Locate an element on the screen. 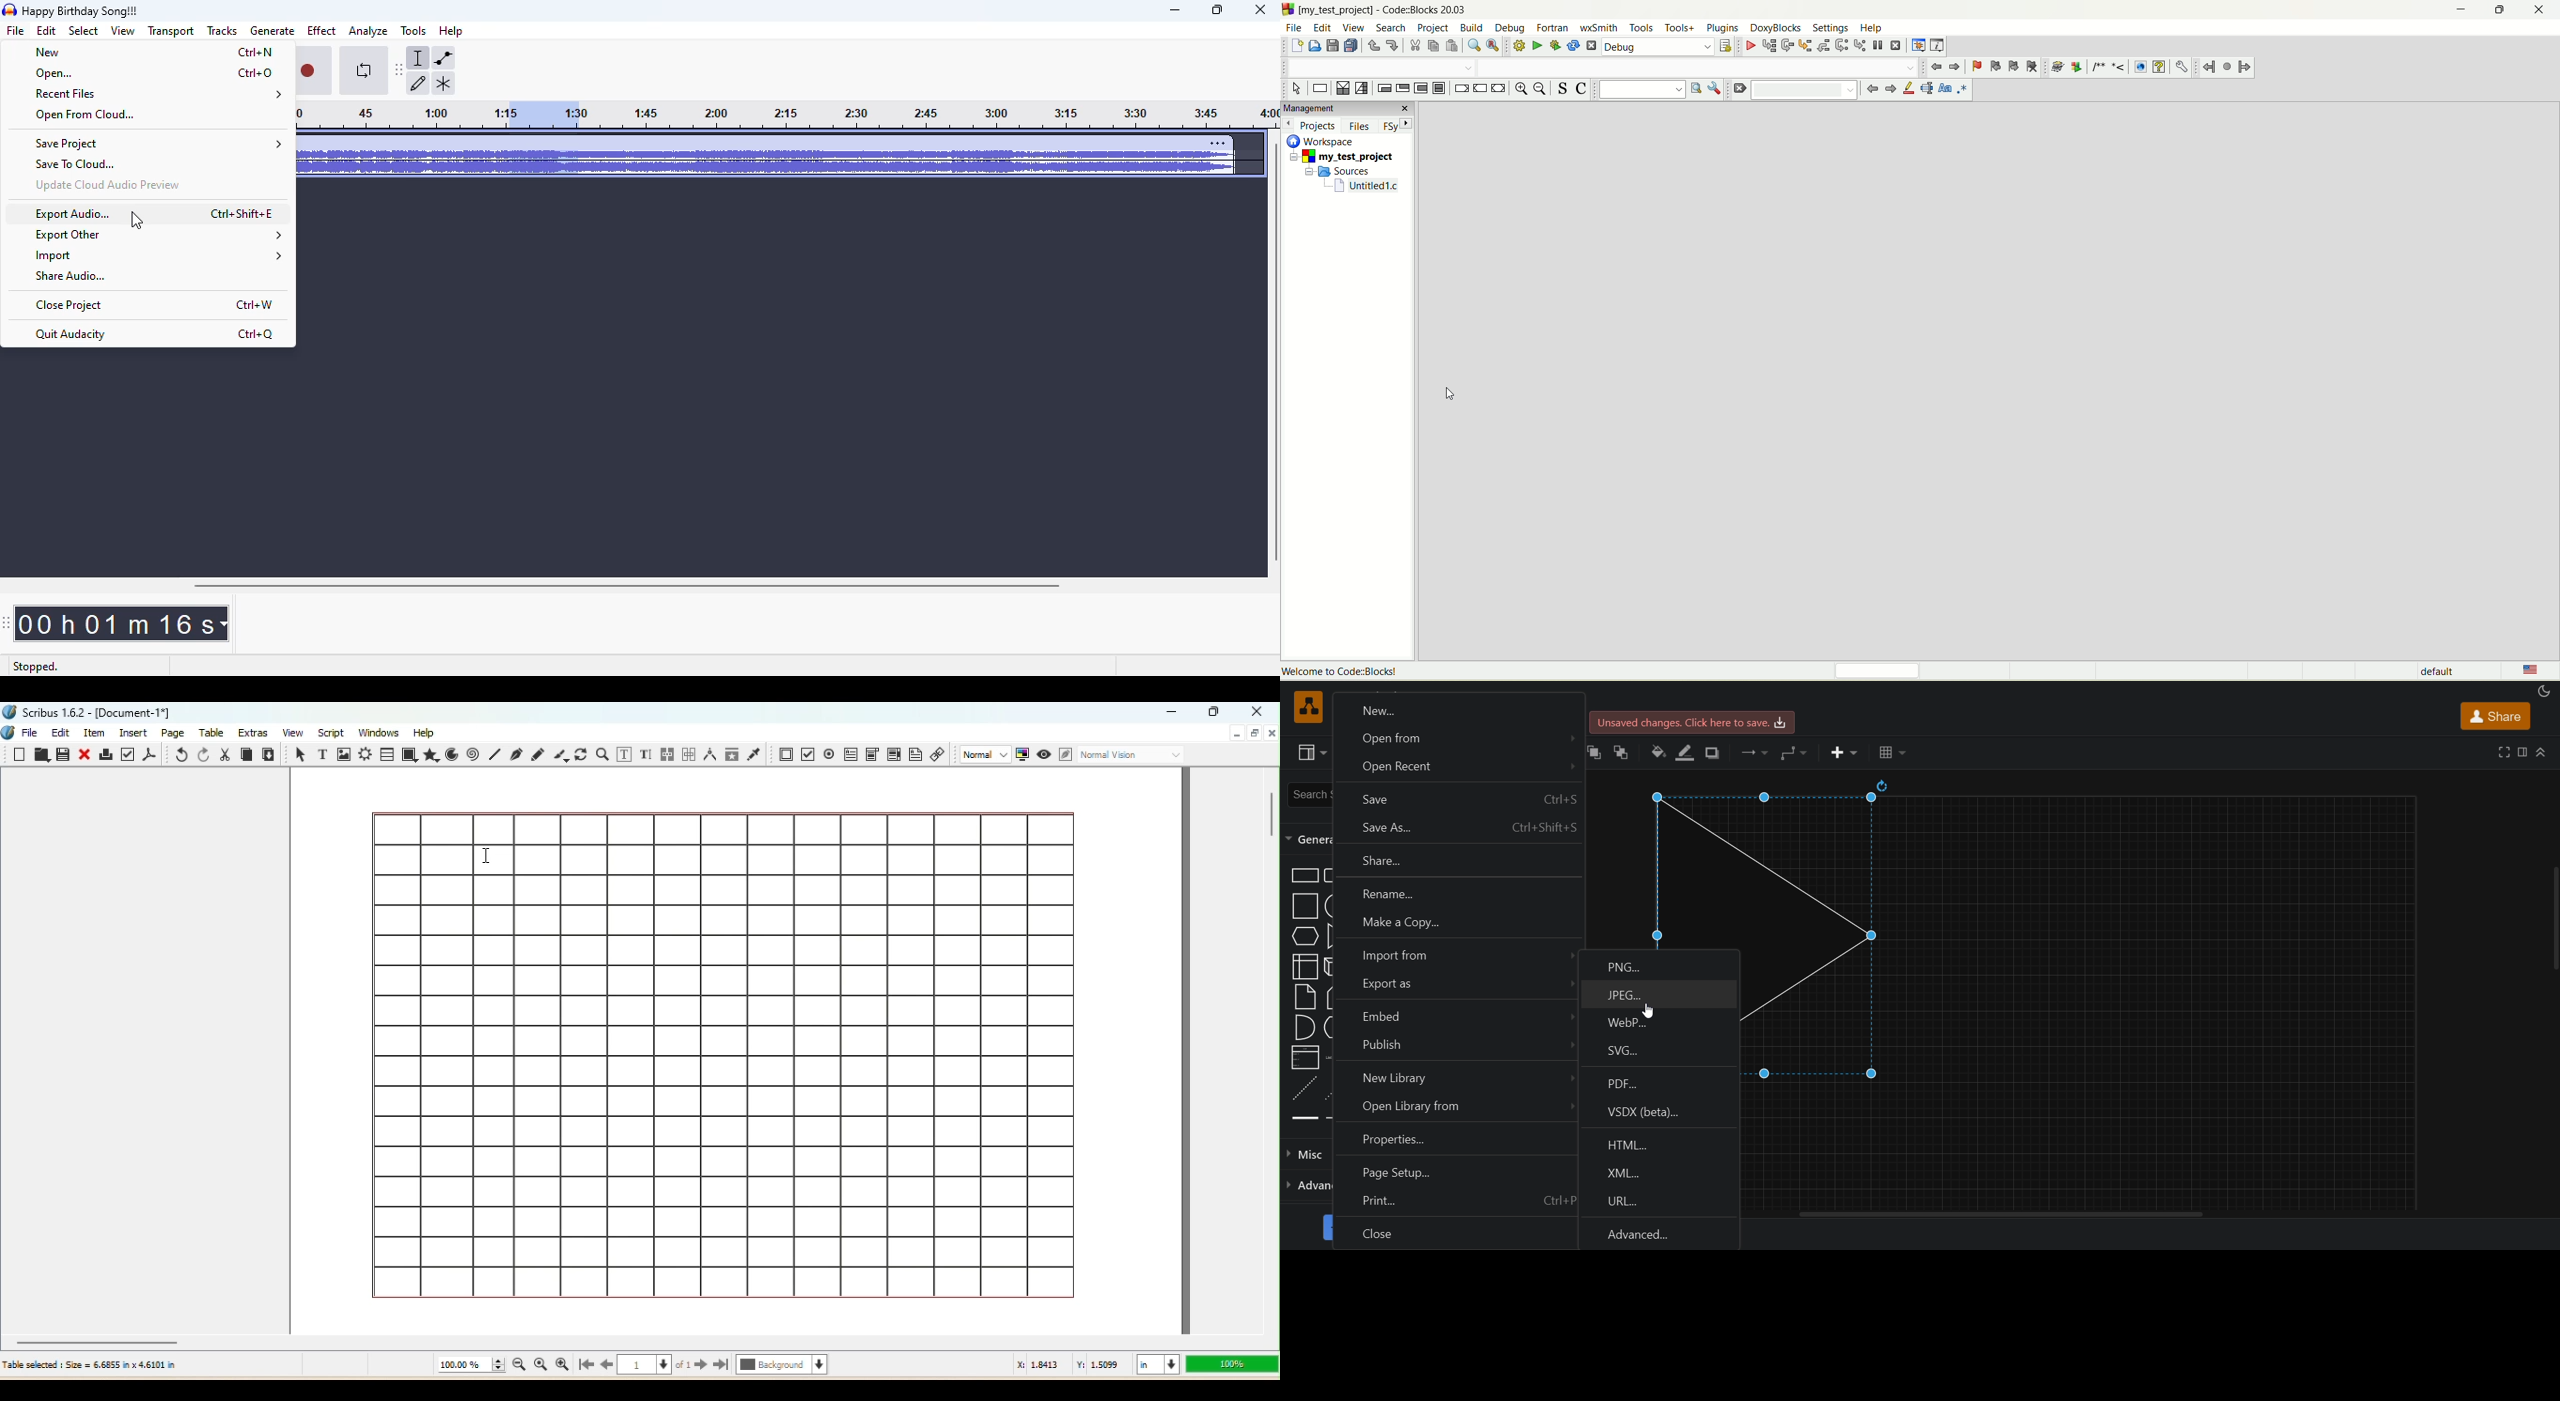 This screenshot has width=2576, height=1428. toggle search is located at coordinates (1563, 89).